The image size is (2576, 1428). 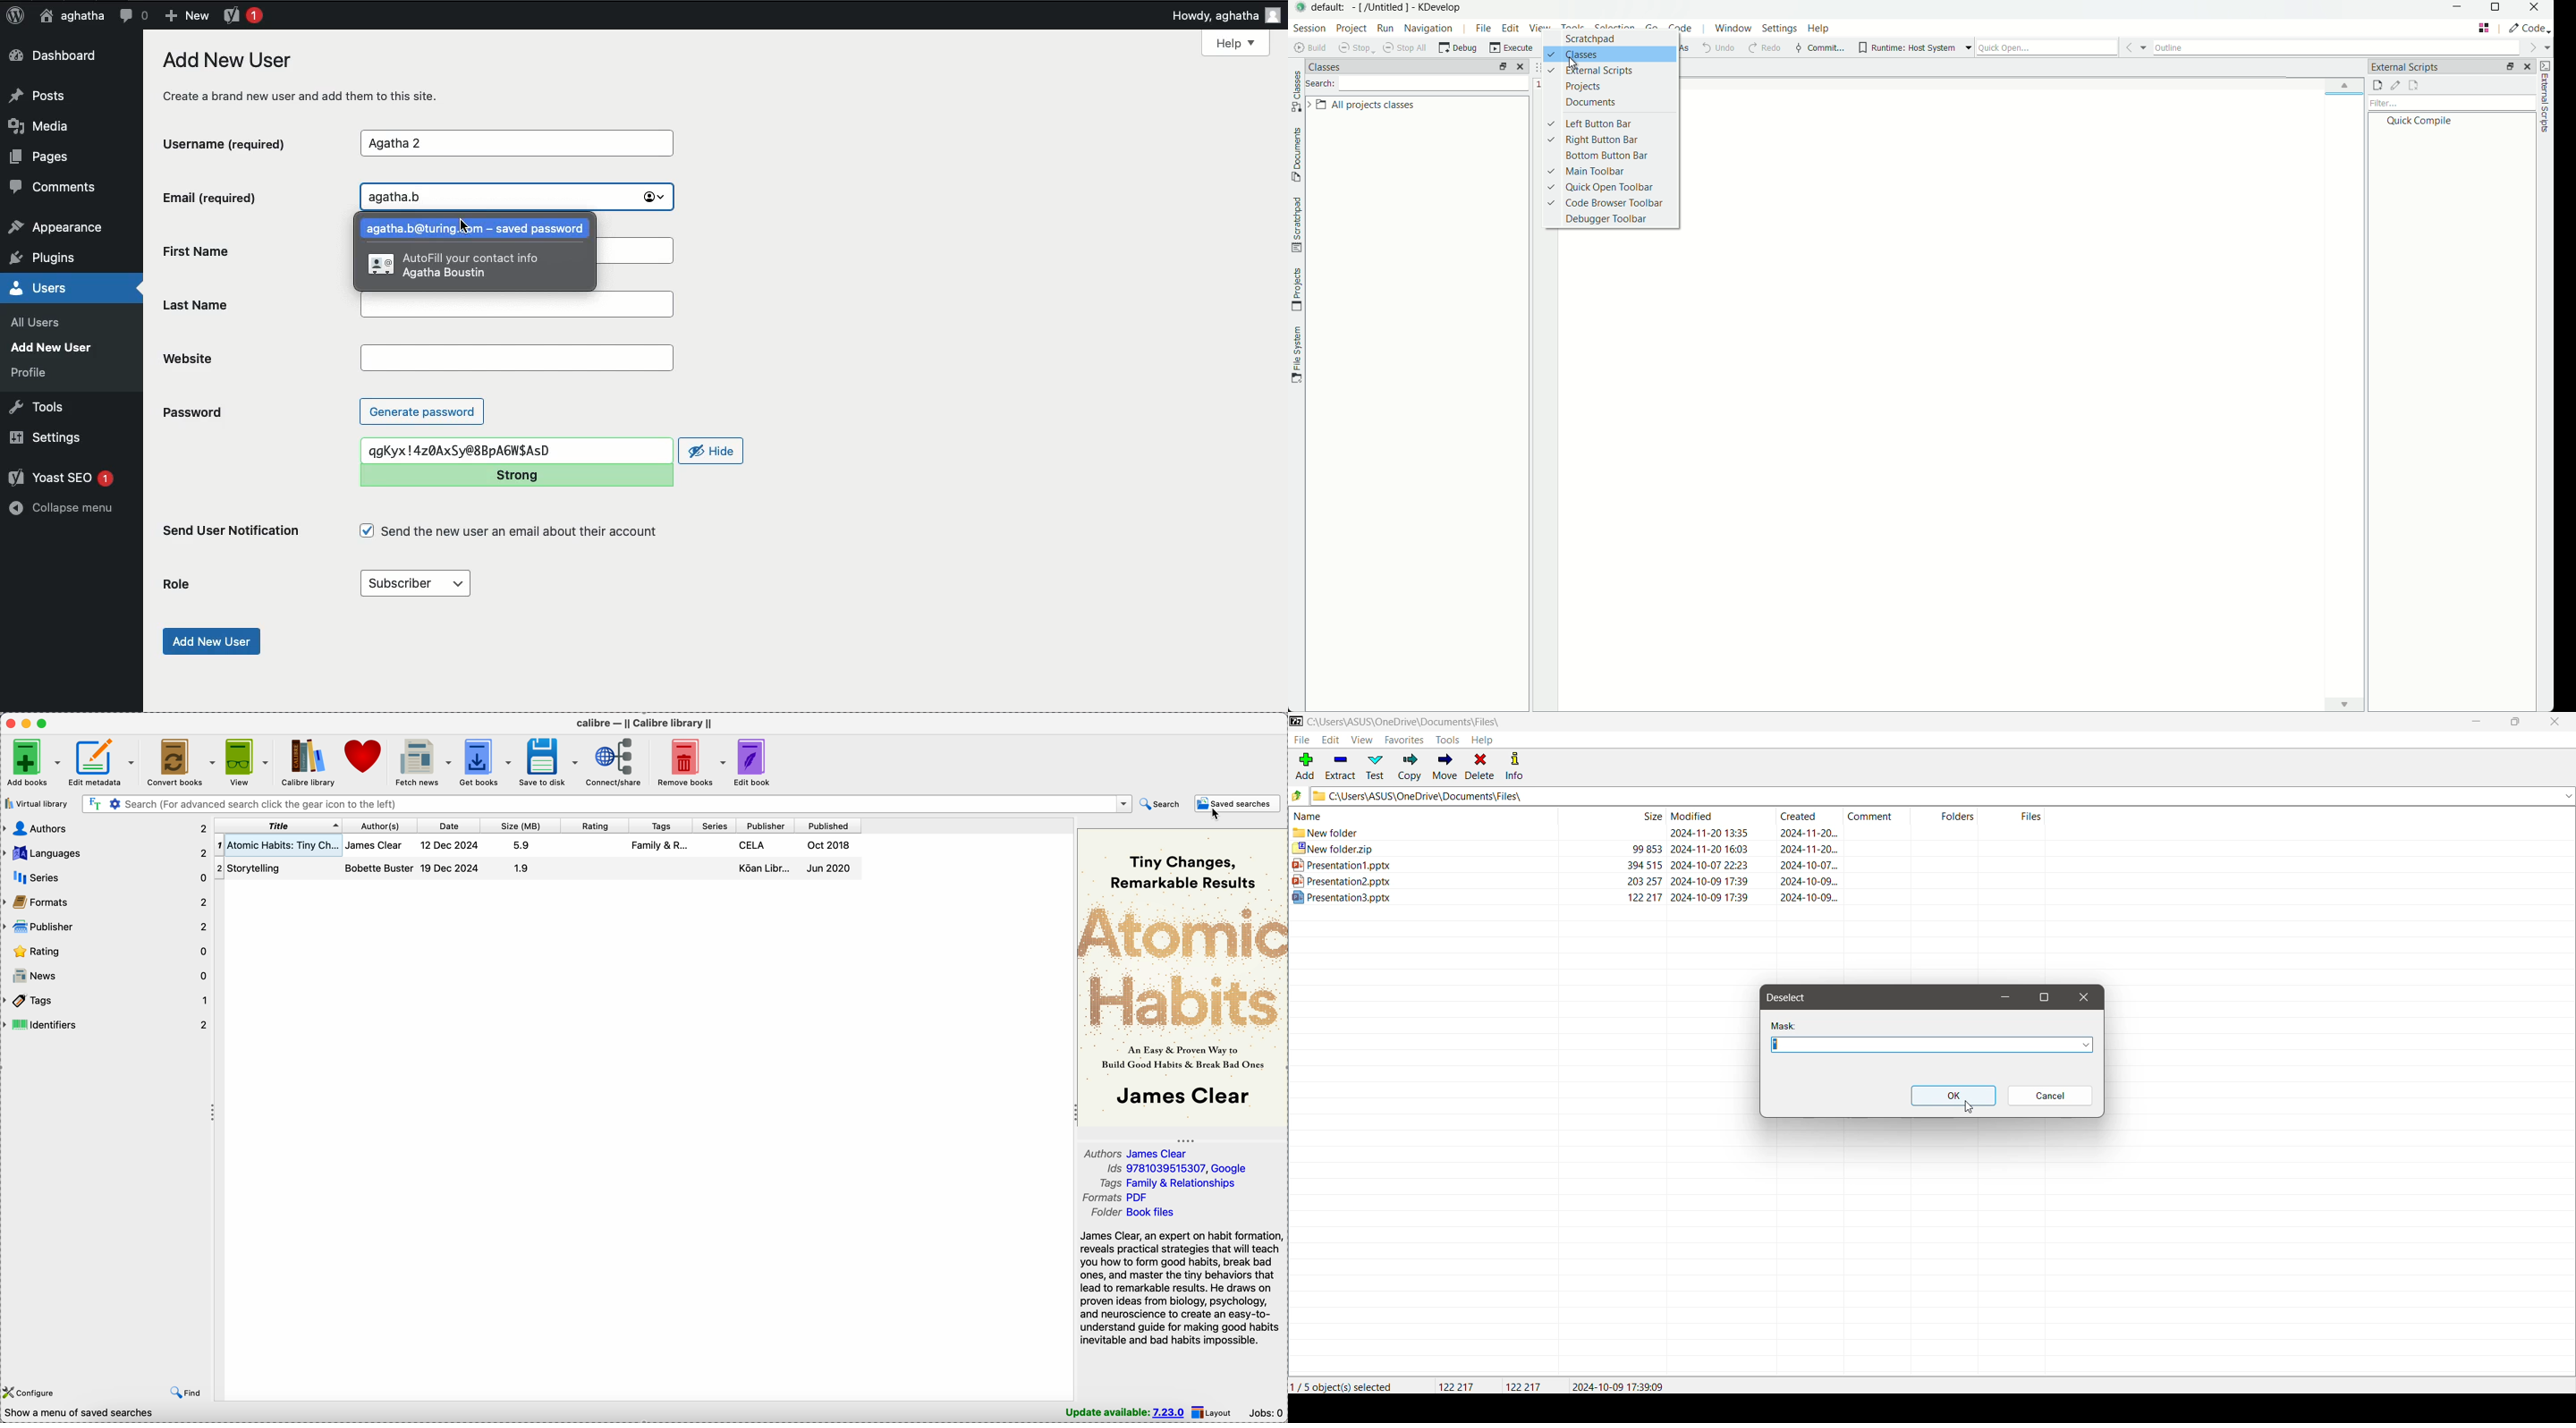 What do you see at coordinates (56, 229) in the screenshot?
I see `appearance` at bounding box center [56, 229].